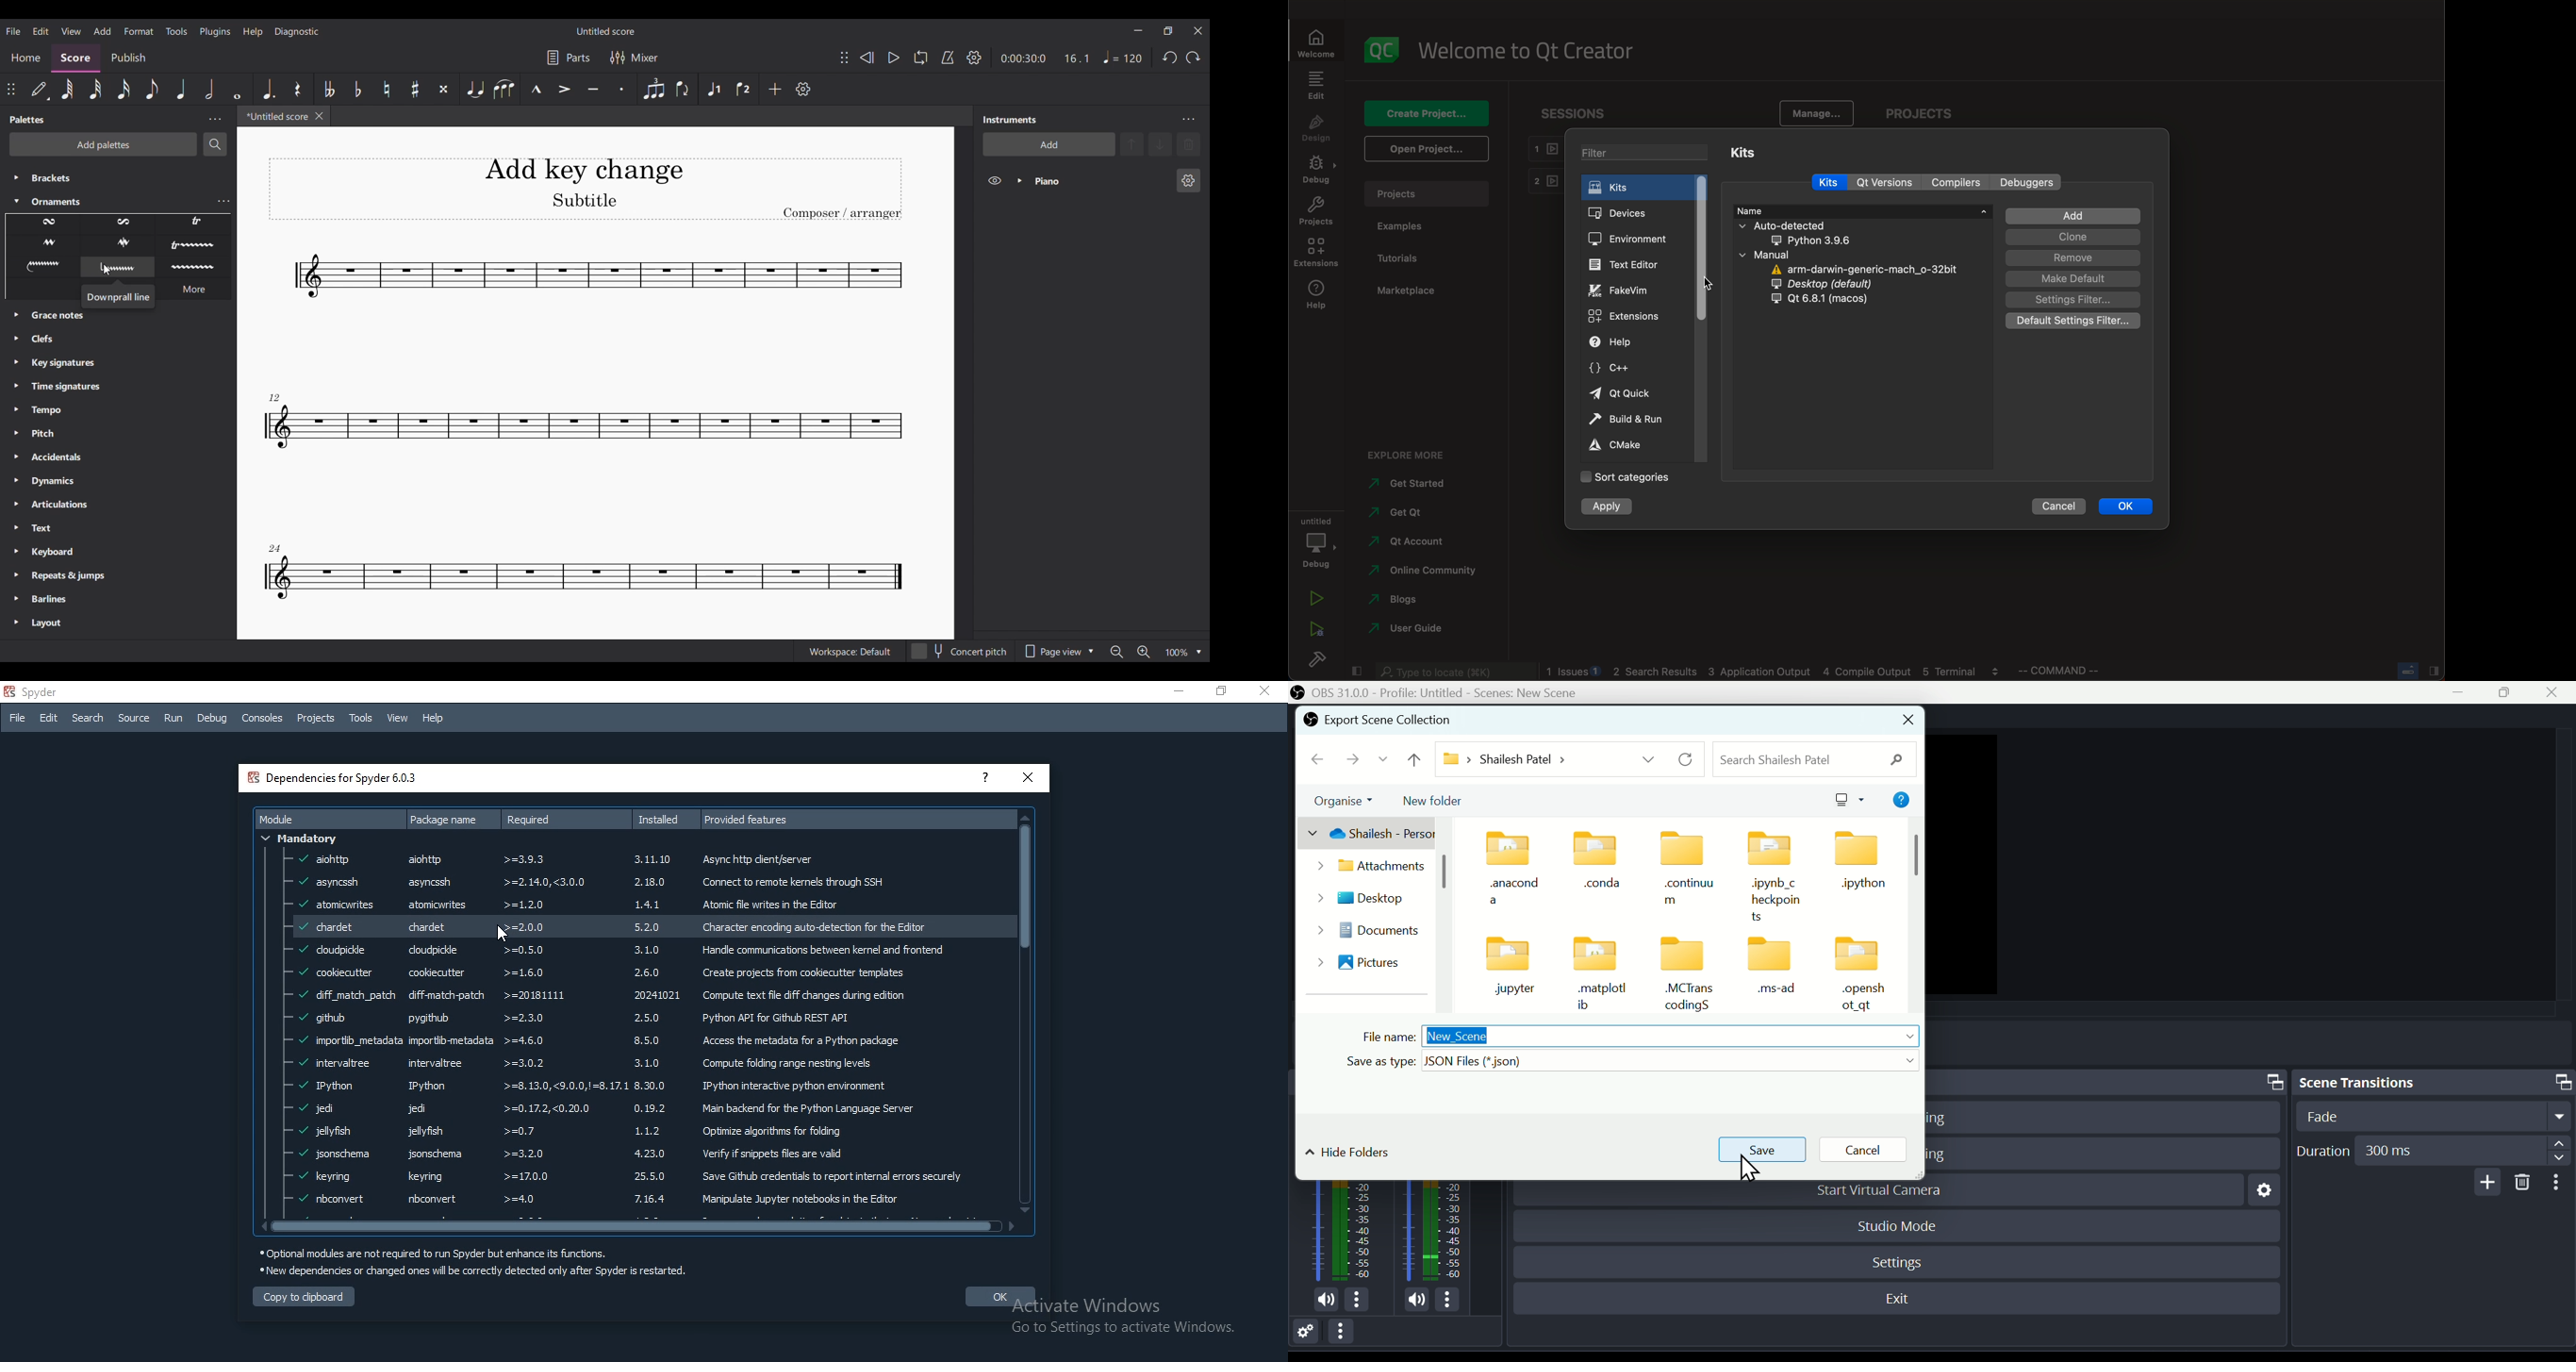 The image size is (2576, 1372). Describe the element at coordinates (990, 1295) in the screenshot. I see `ok` at that location.